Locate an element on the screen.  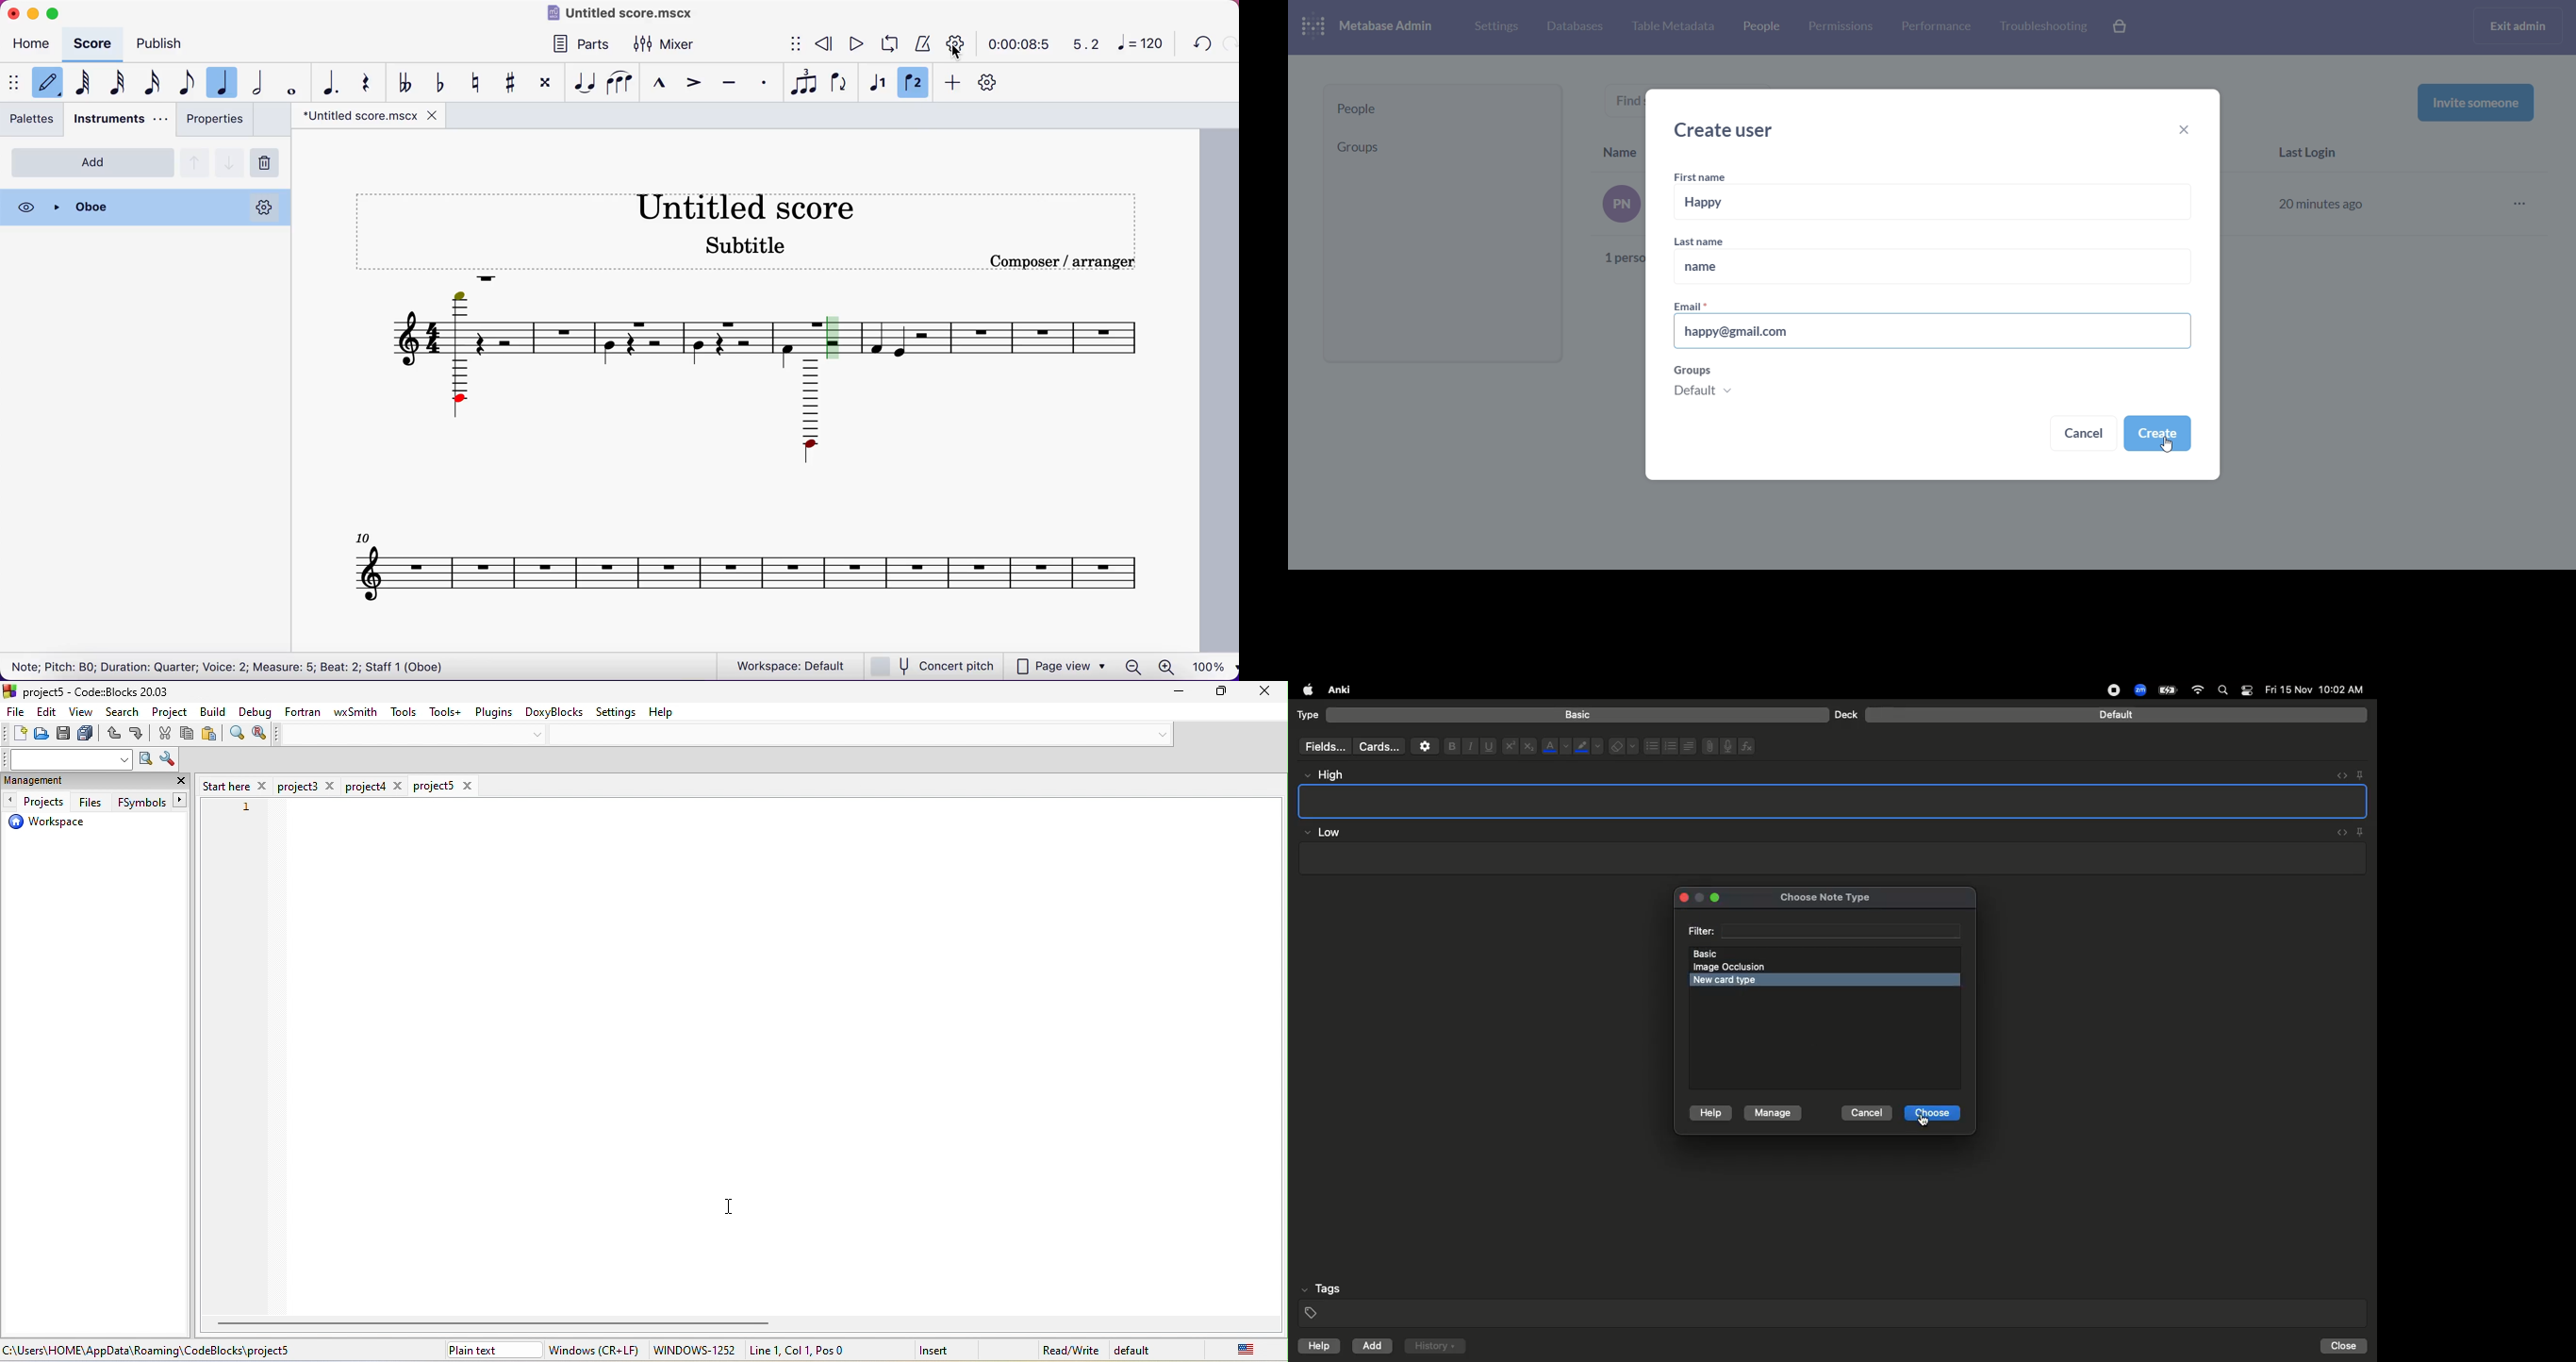
minimize is located at coordinates (1169, 692).